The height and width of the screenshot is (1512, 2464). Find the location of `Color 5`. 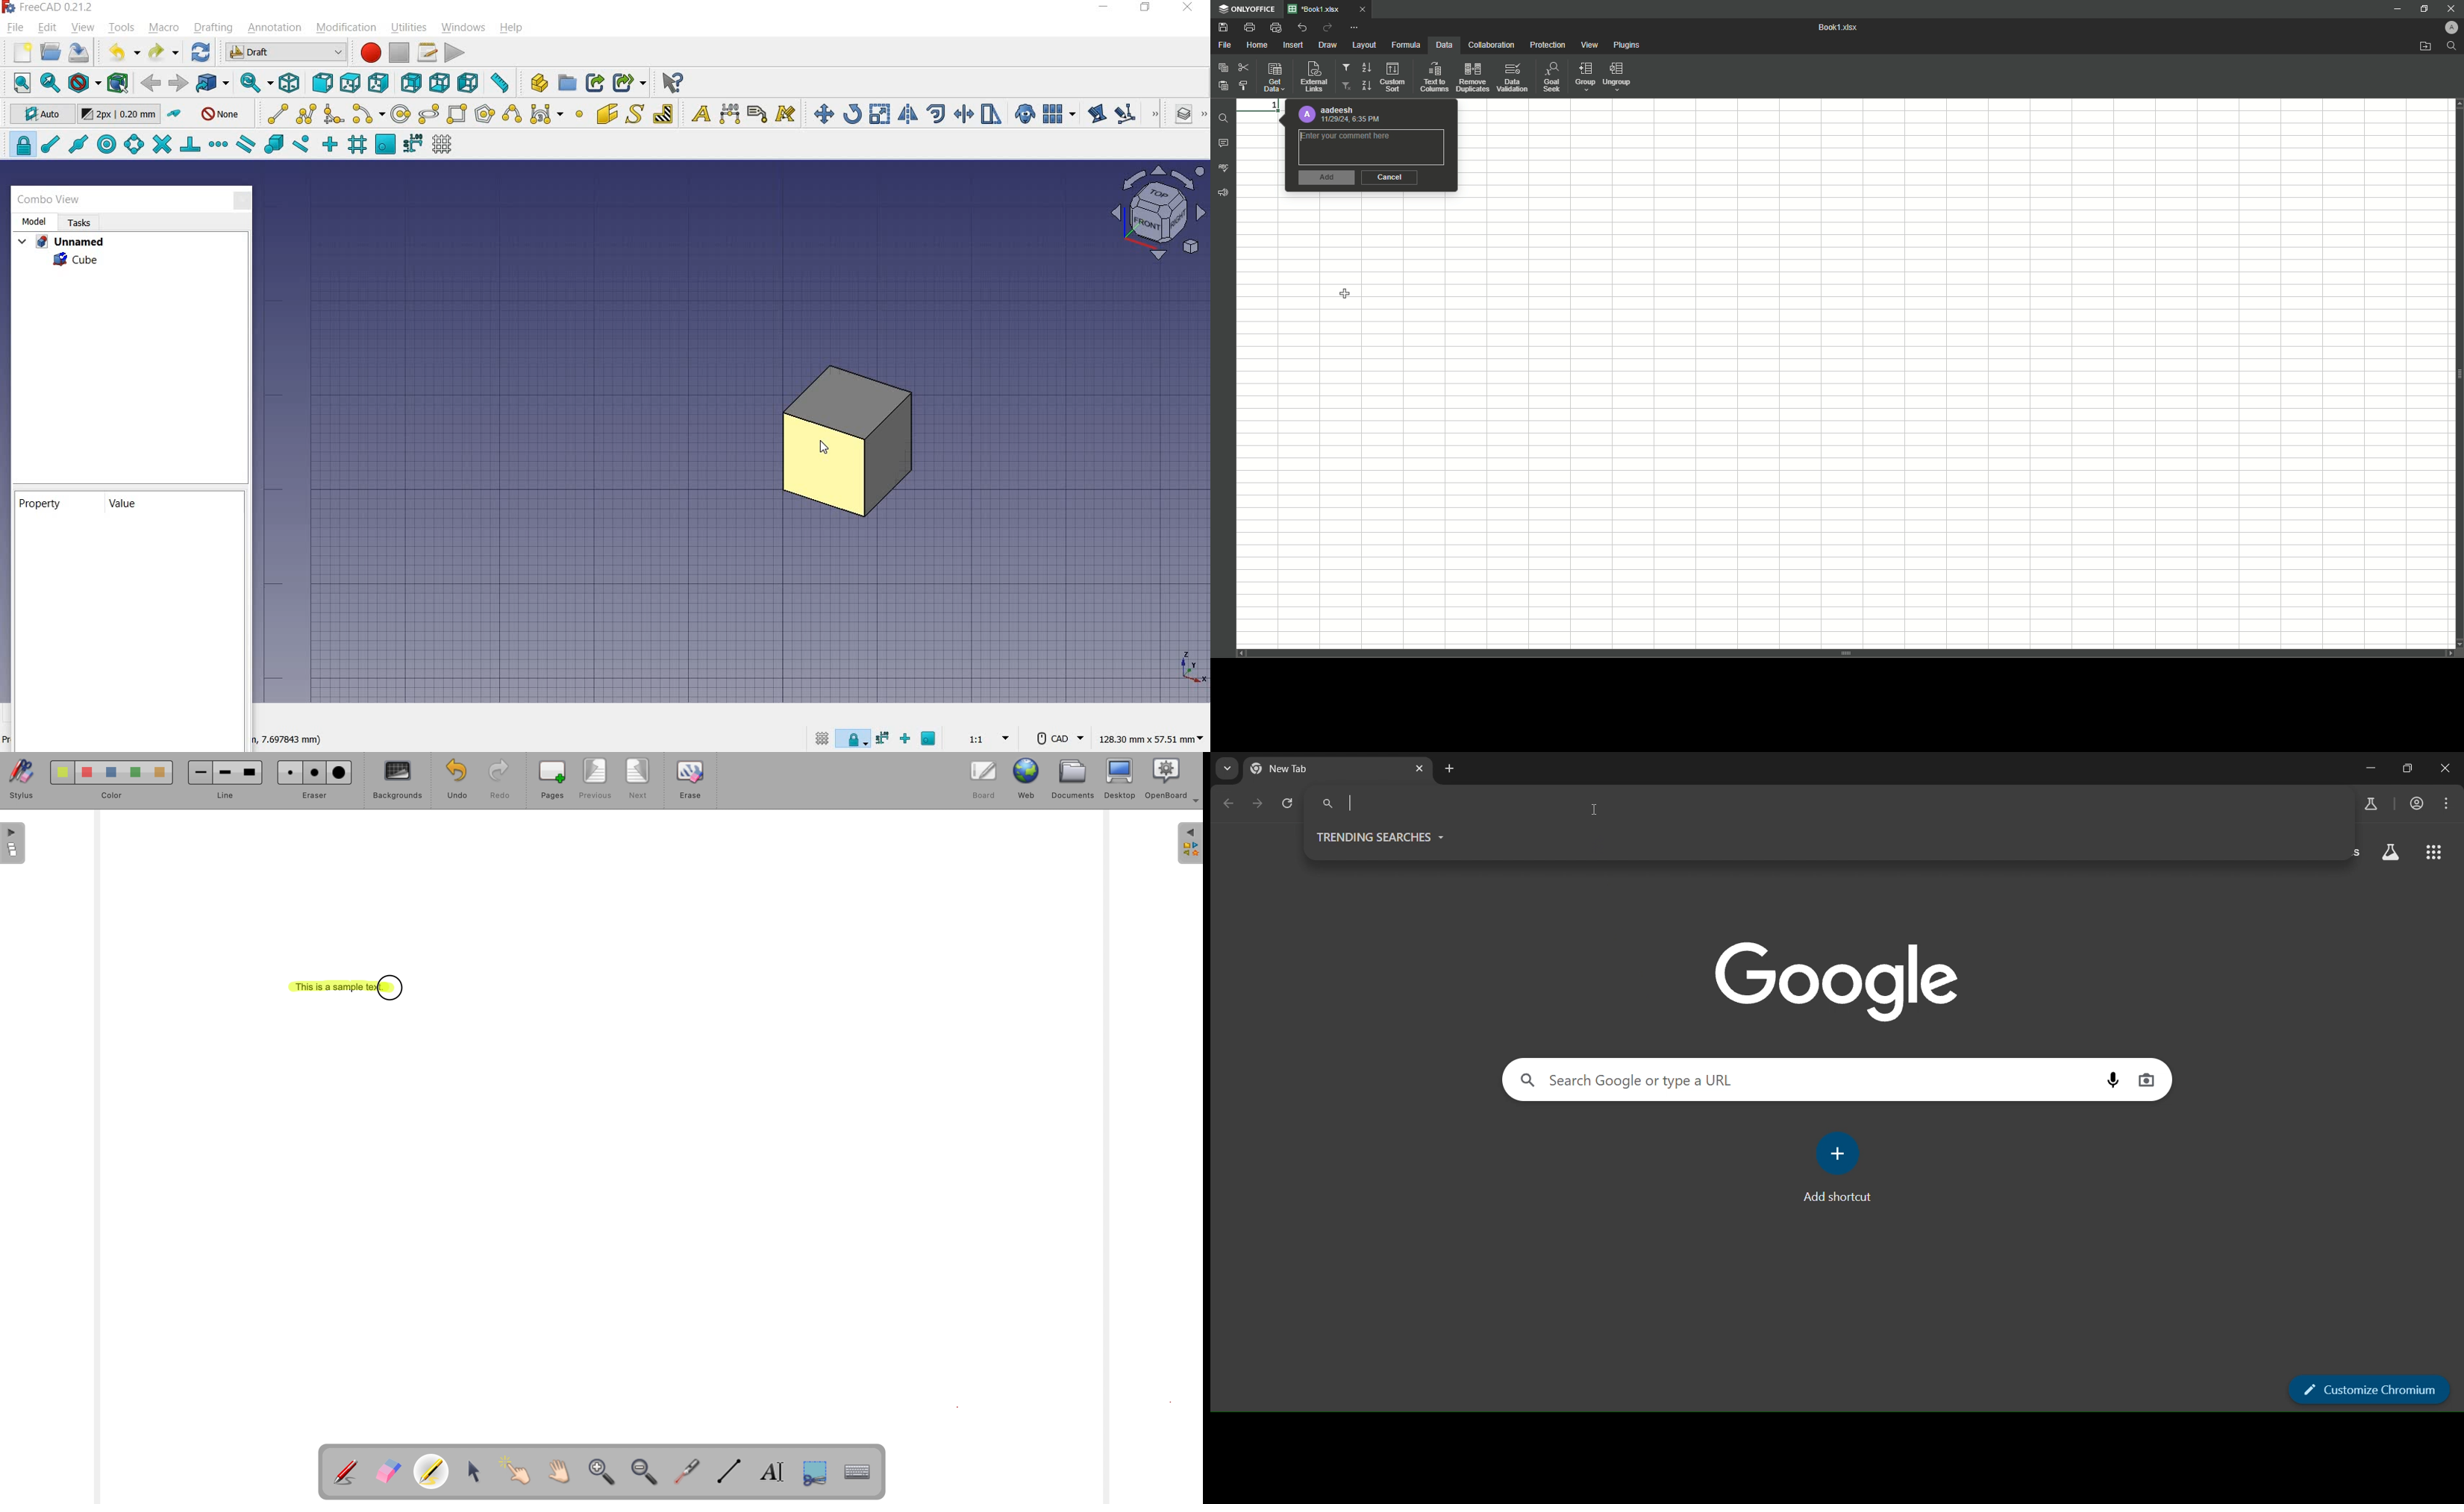

Color 5 is located at coordinates (160, 773).